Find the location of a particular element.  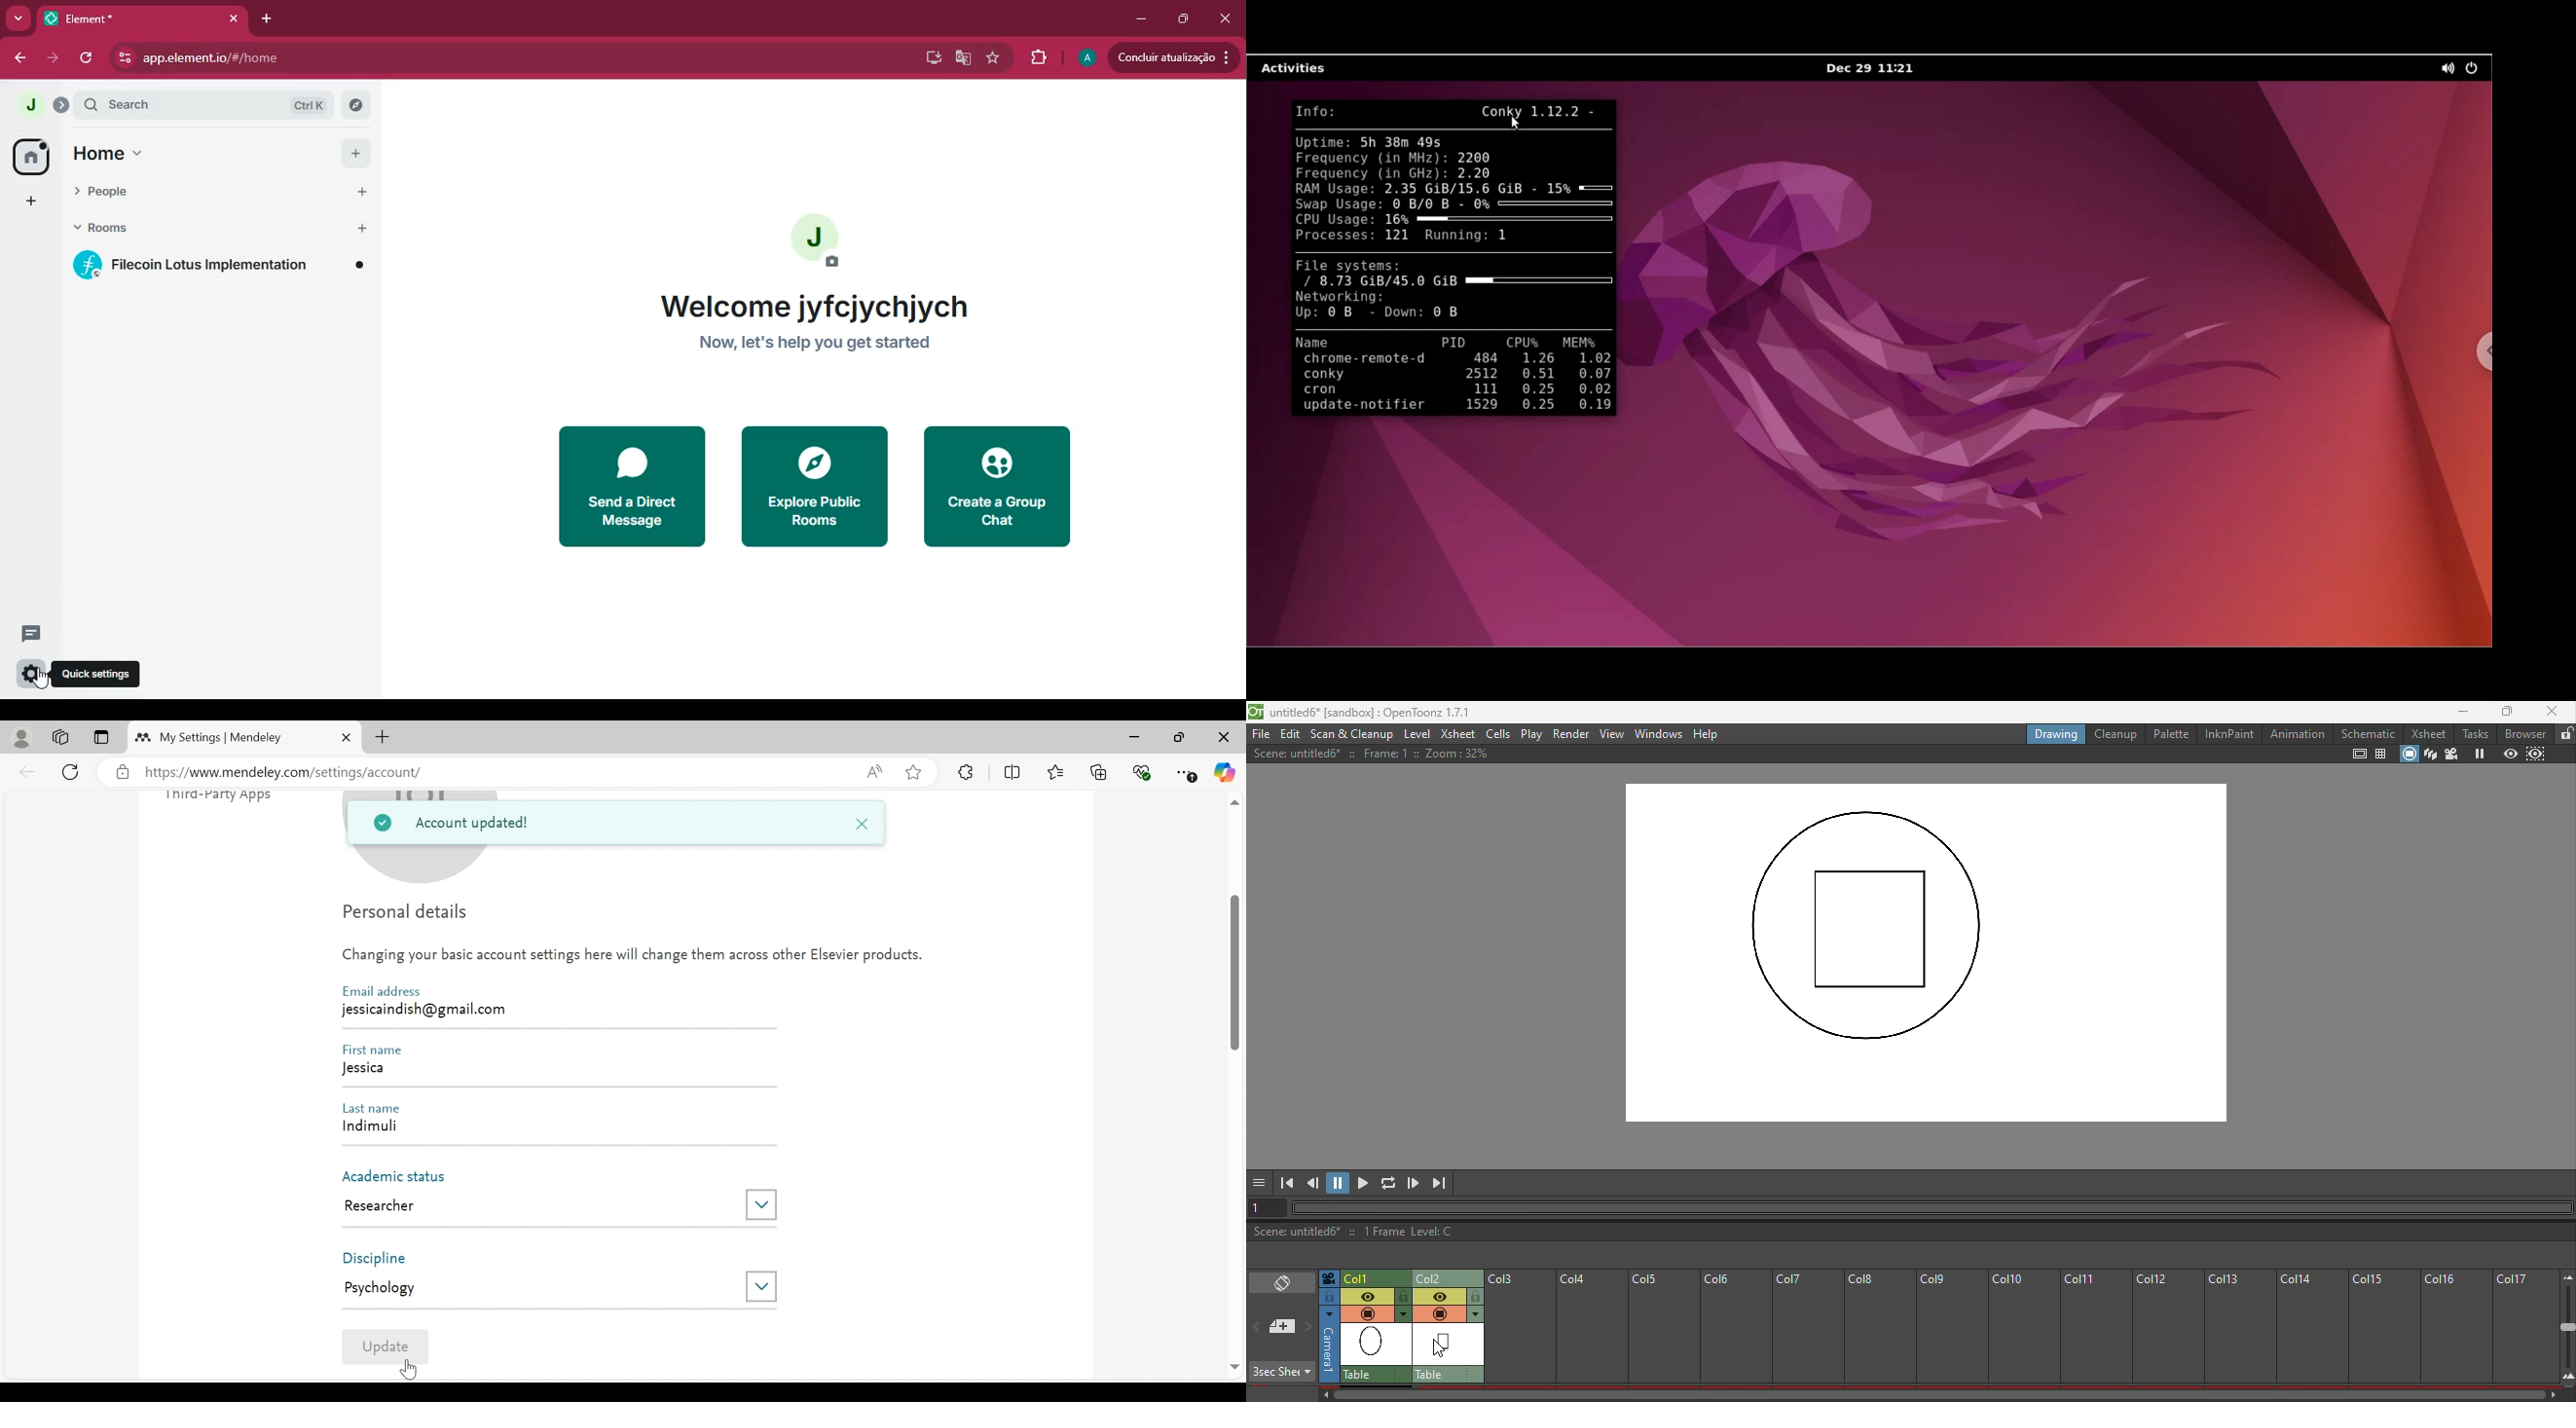

New Tab is located at coordinates (382, 737).